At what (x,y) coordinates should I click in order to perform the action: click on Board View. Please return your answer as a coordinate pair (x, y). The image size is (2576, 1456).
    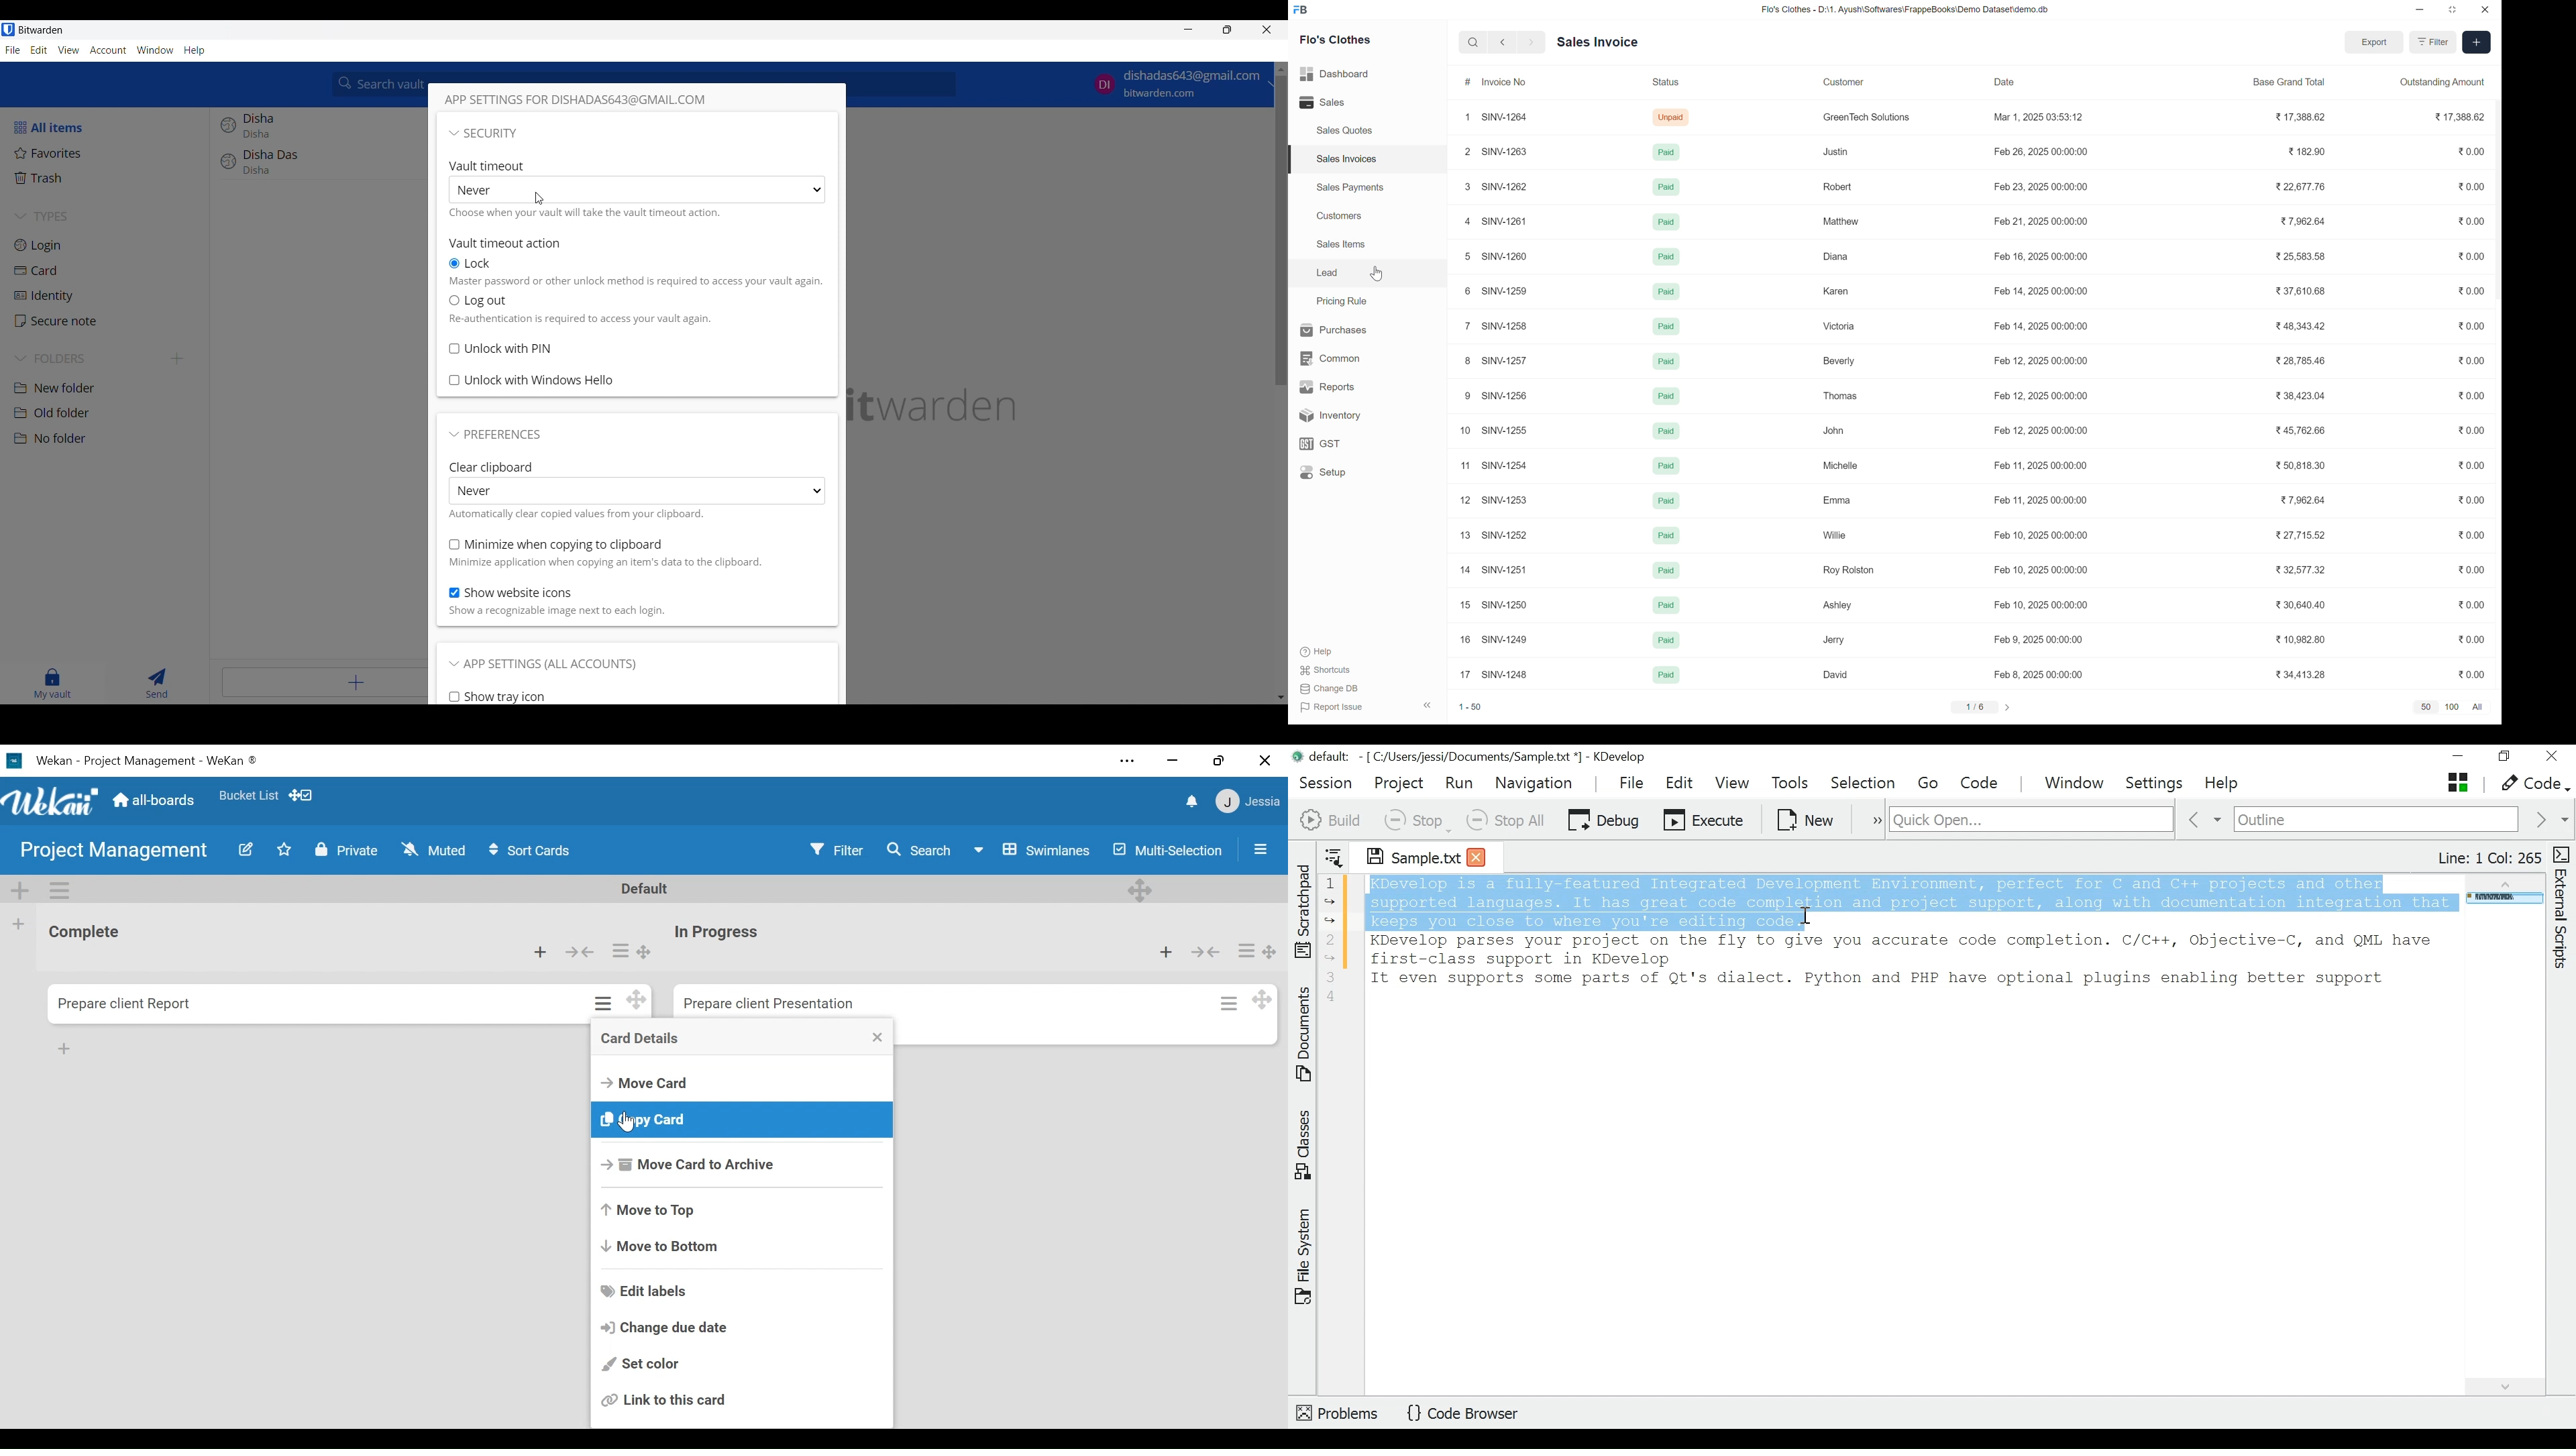
    Looking at the image, I should click on (1031, 849).